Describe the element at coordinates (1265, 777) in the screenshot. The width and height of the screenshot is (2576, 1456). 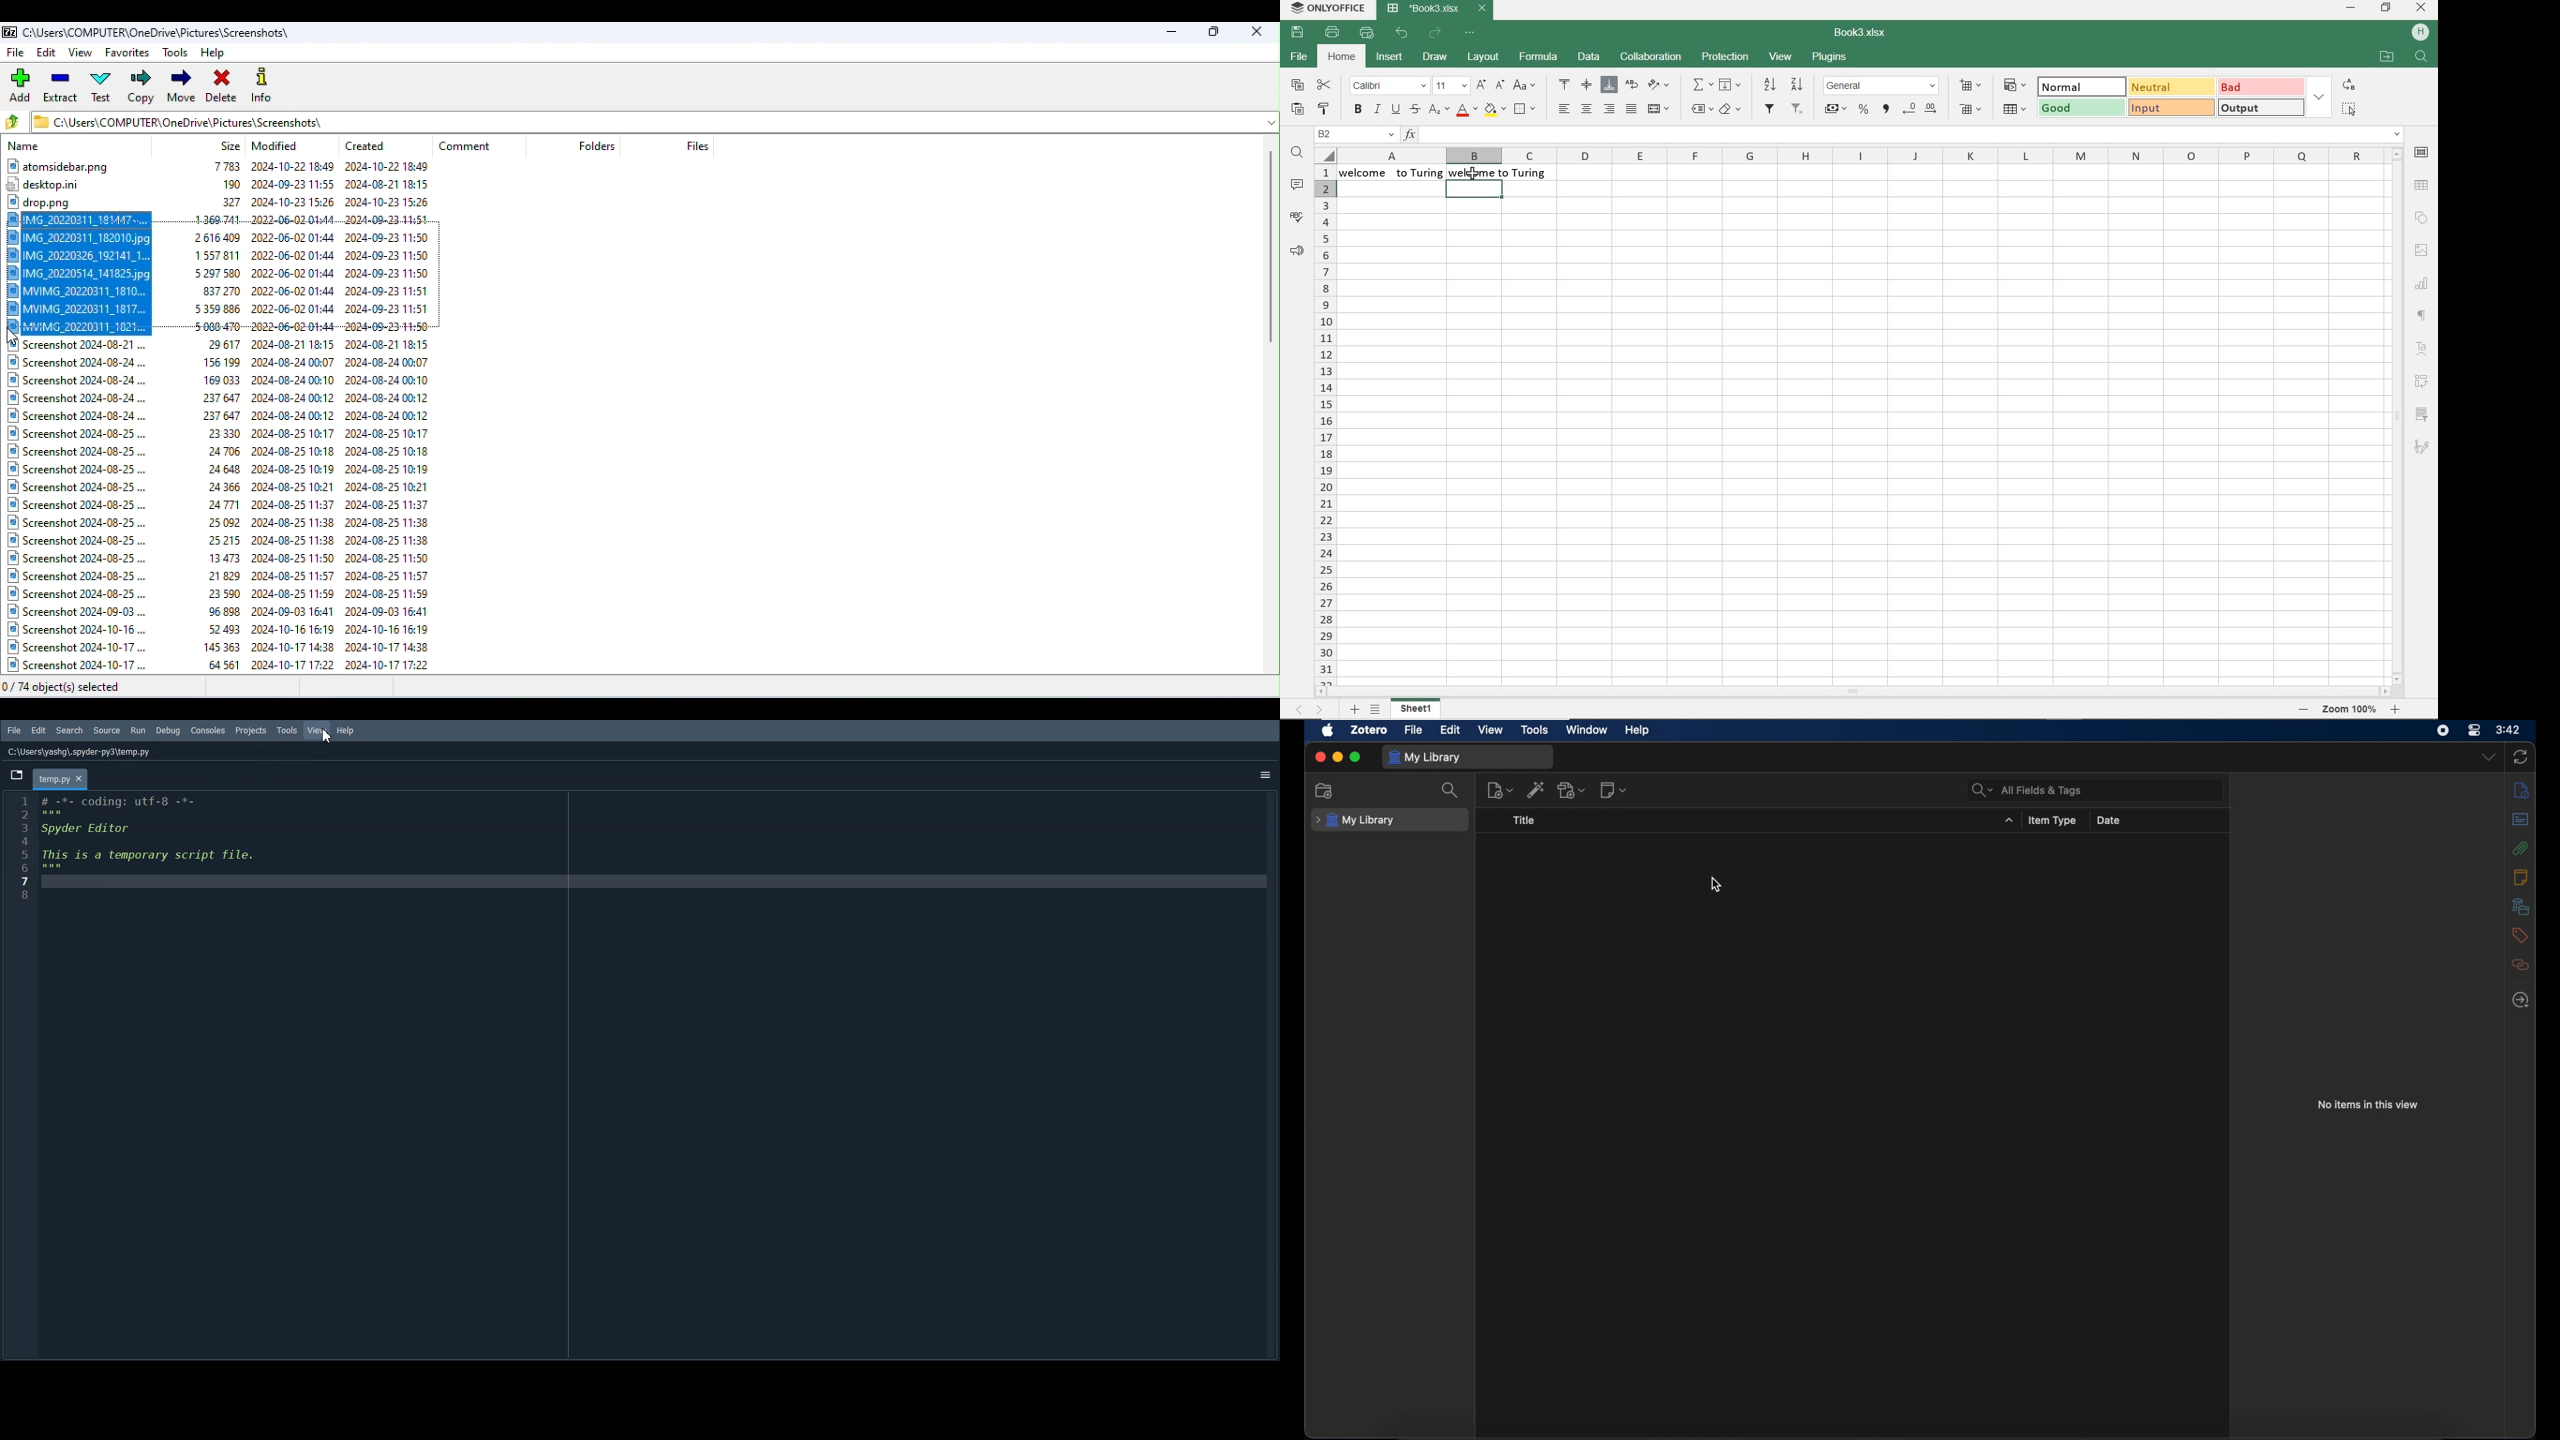
I see `Options` at that location.